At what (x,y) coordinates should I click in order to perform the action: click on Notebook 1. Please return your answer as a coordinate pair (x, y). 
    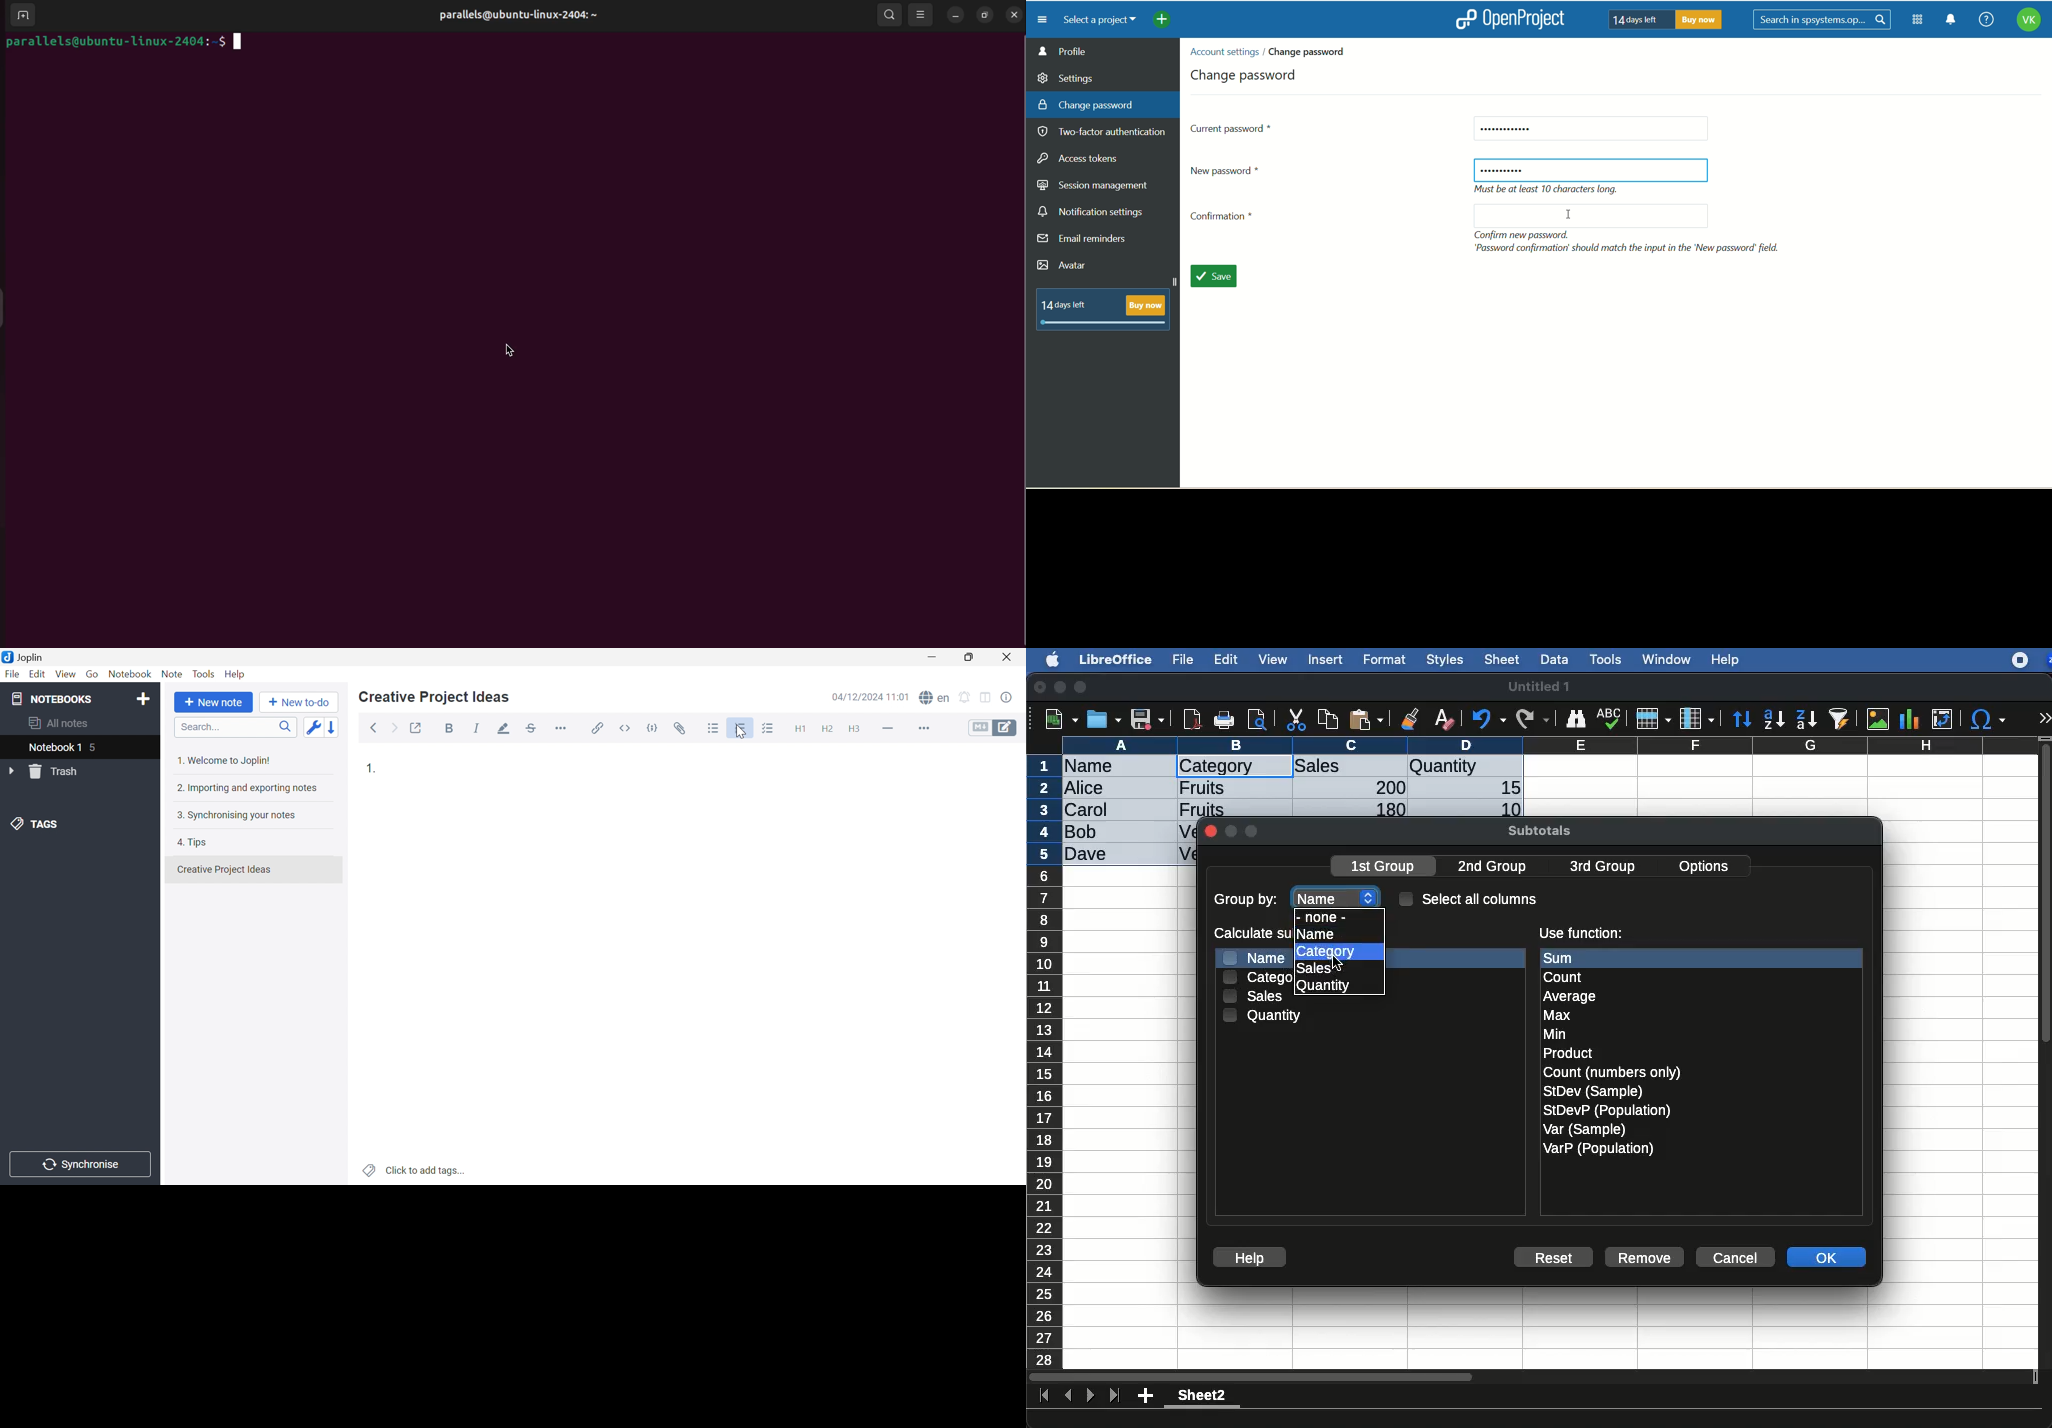
    Looking at the image, I should click on (53, 748).